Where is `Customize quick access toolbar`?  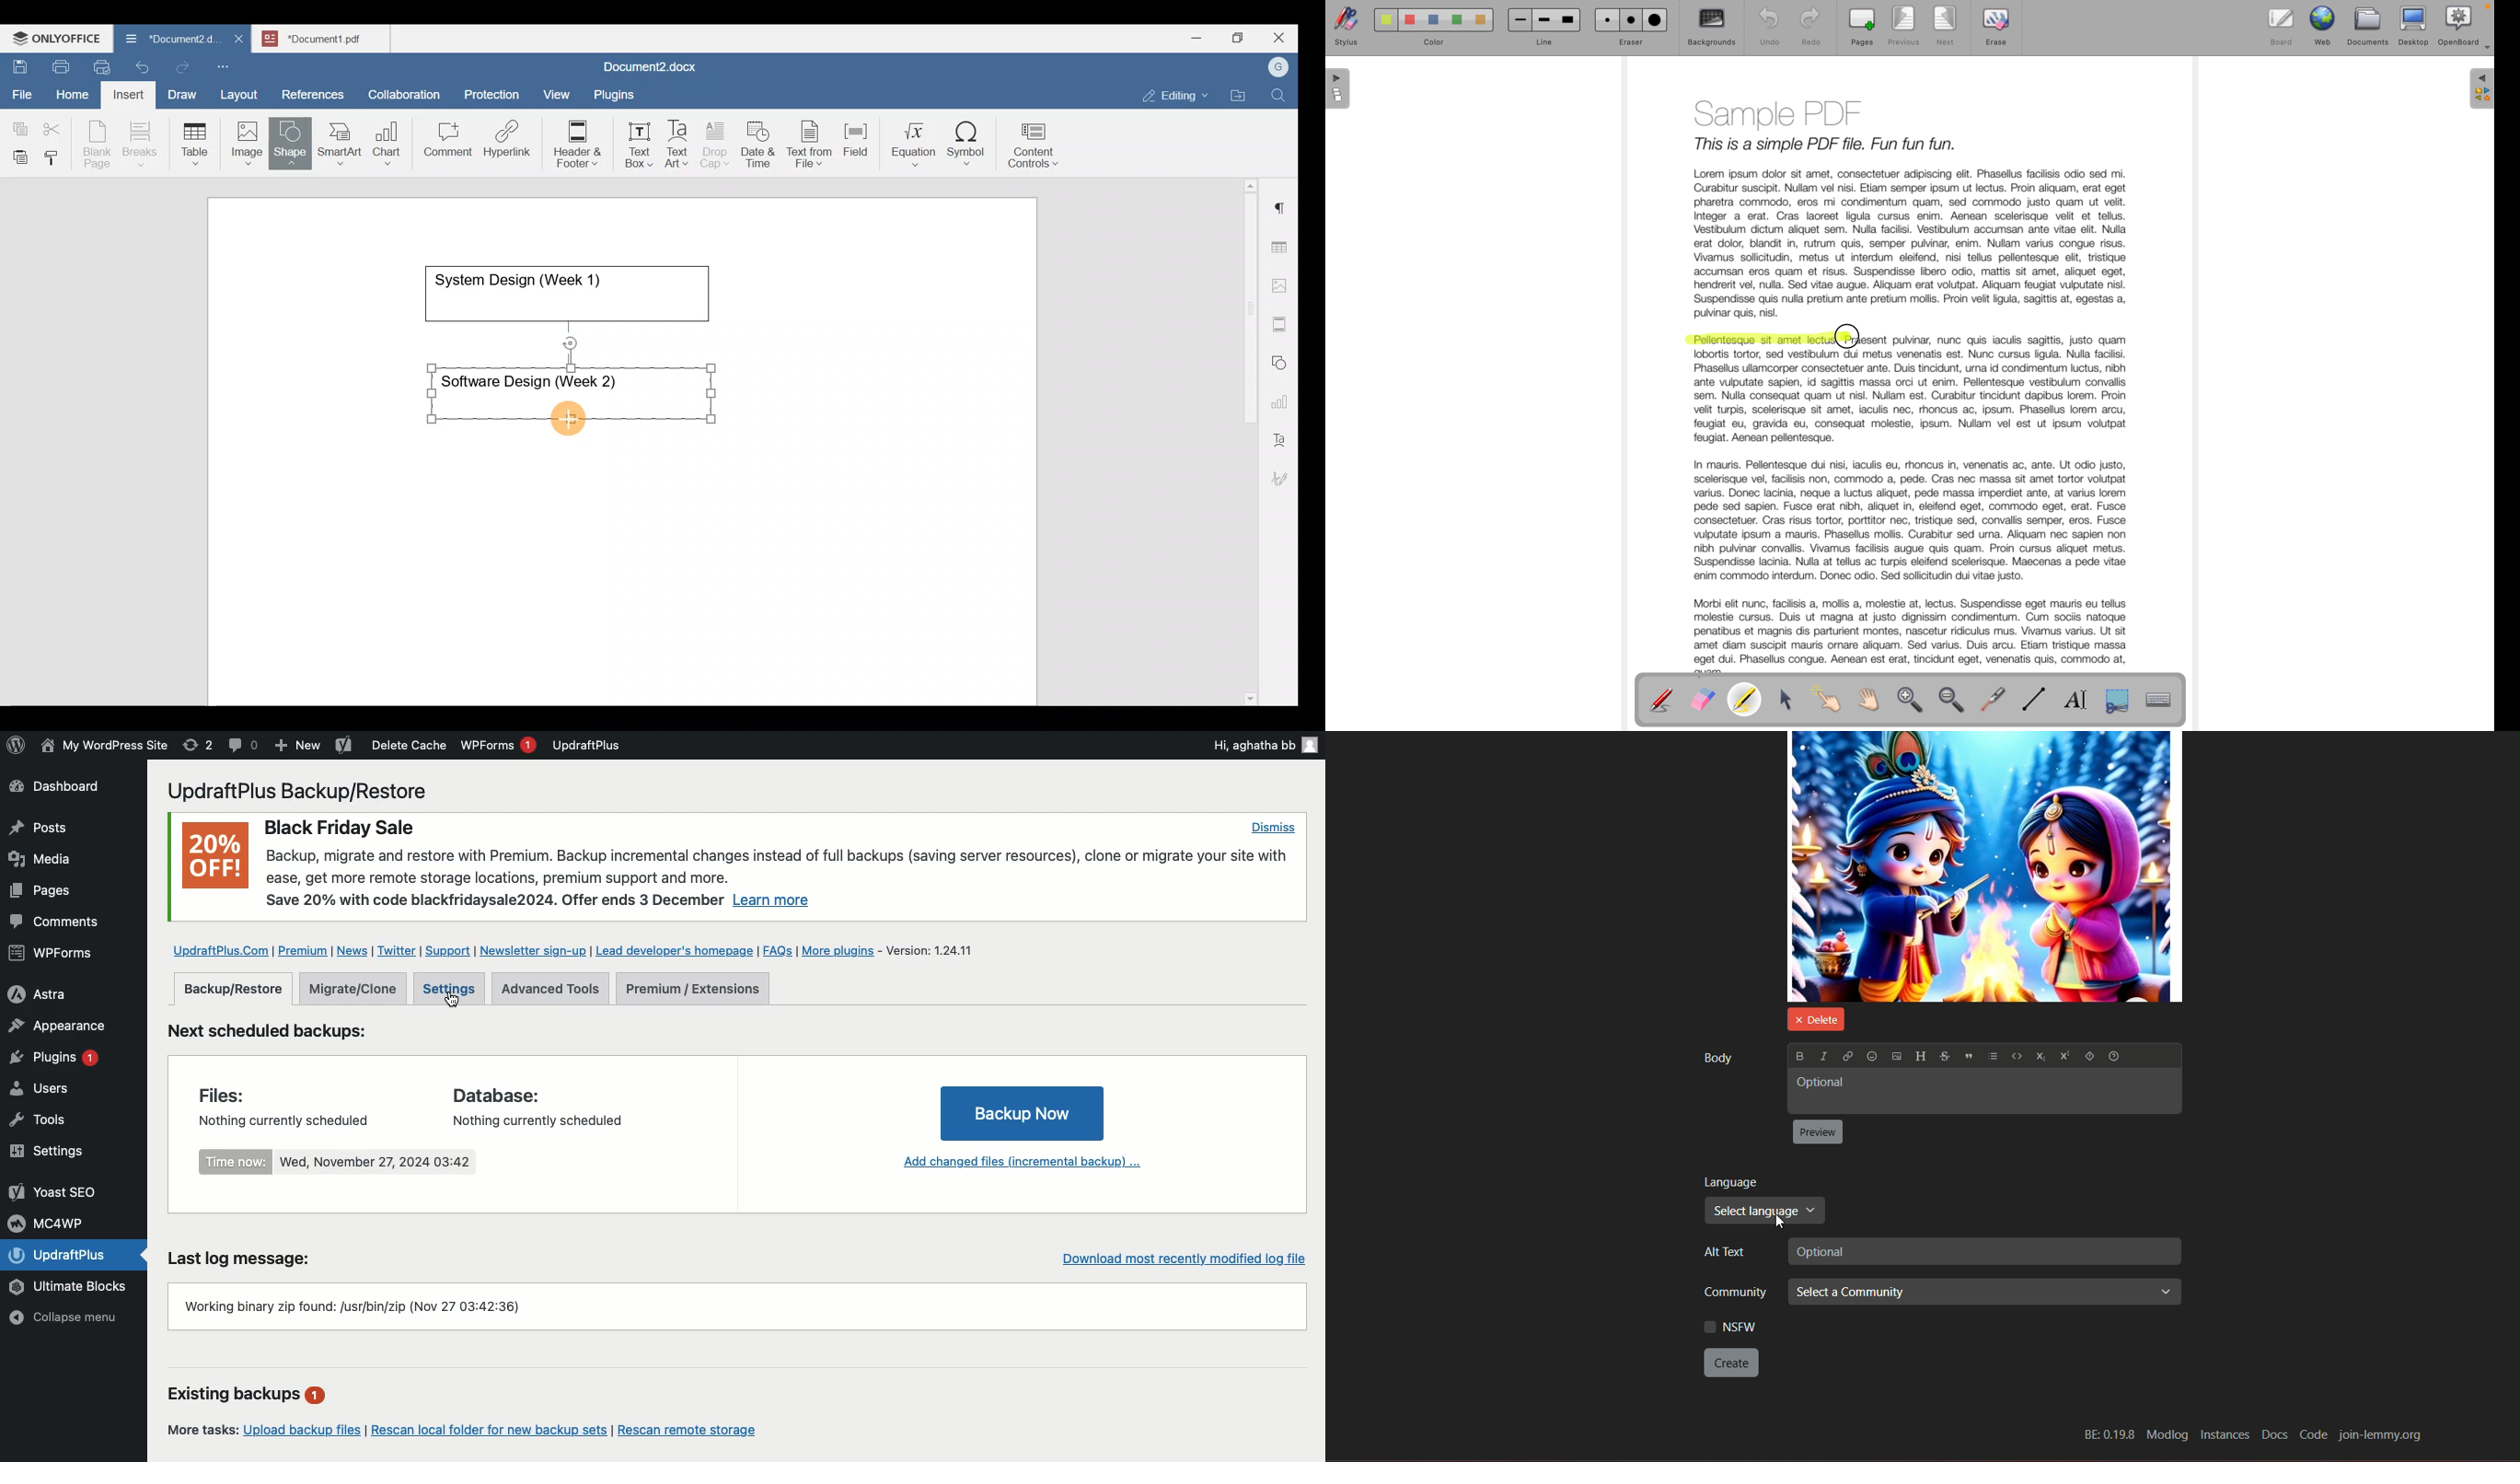 Customize quick access toolbar is located at coordinates (228, 64).